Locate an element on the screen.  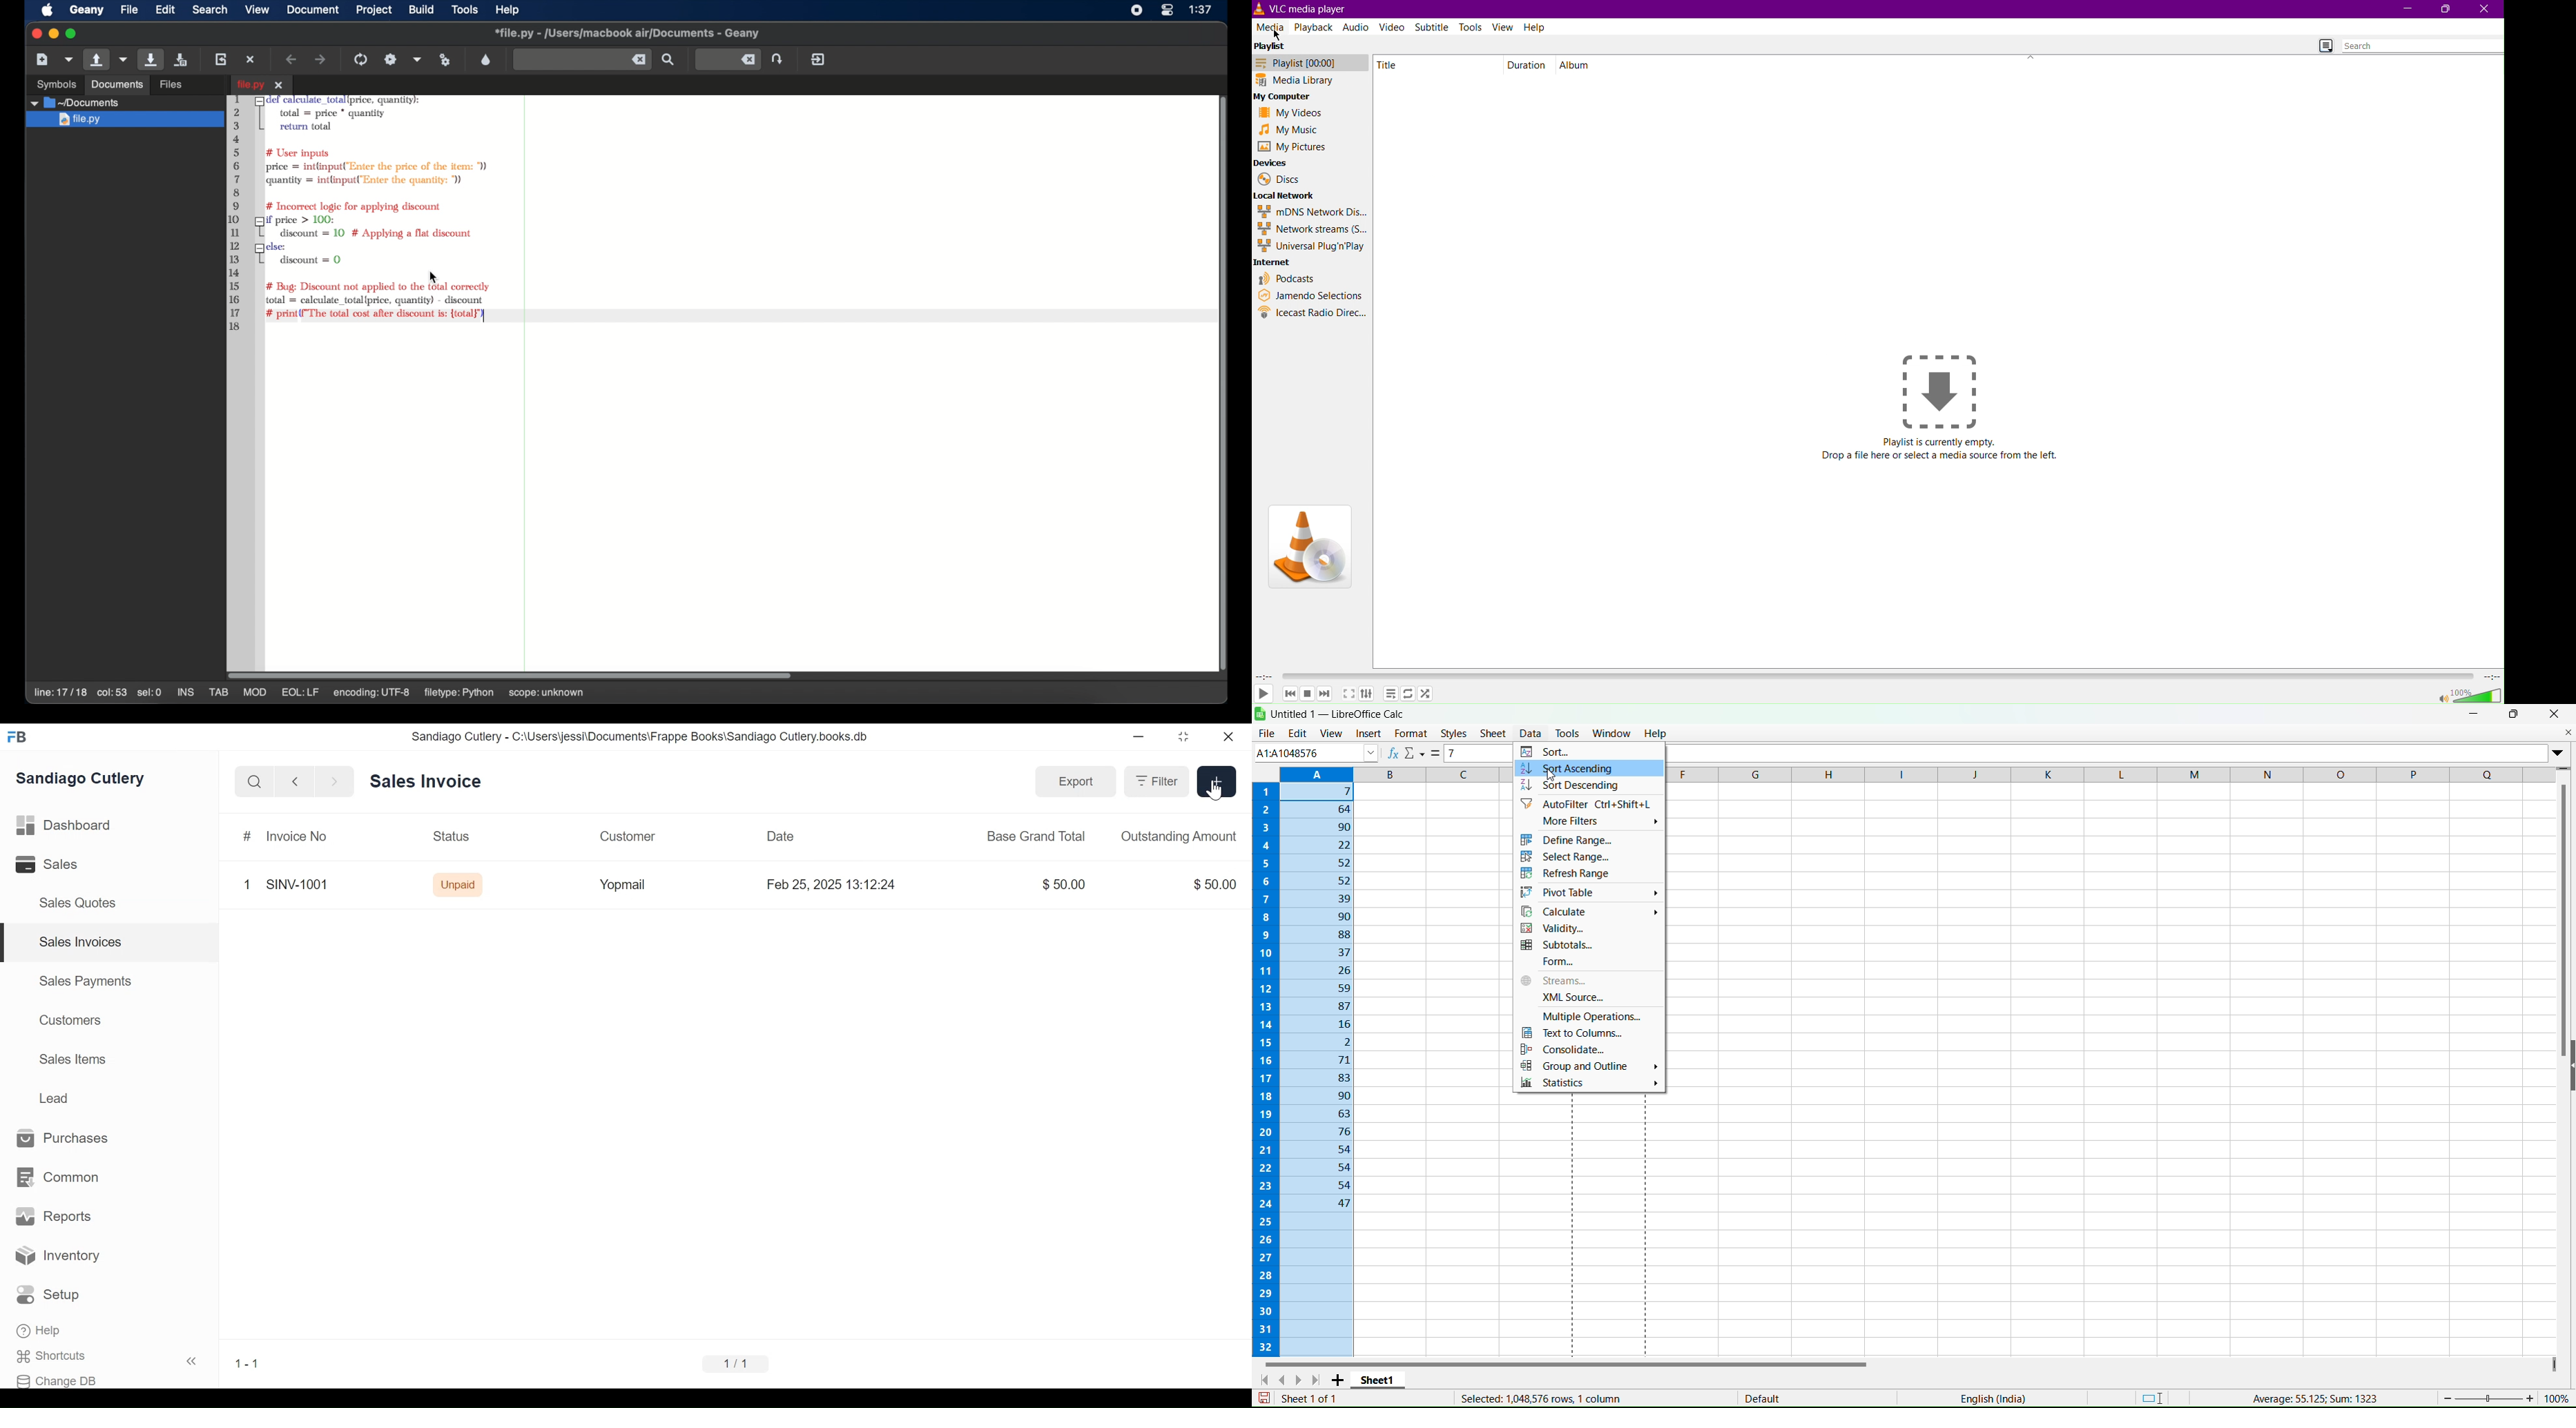
Date is located at coordinates (782, 836).